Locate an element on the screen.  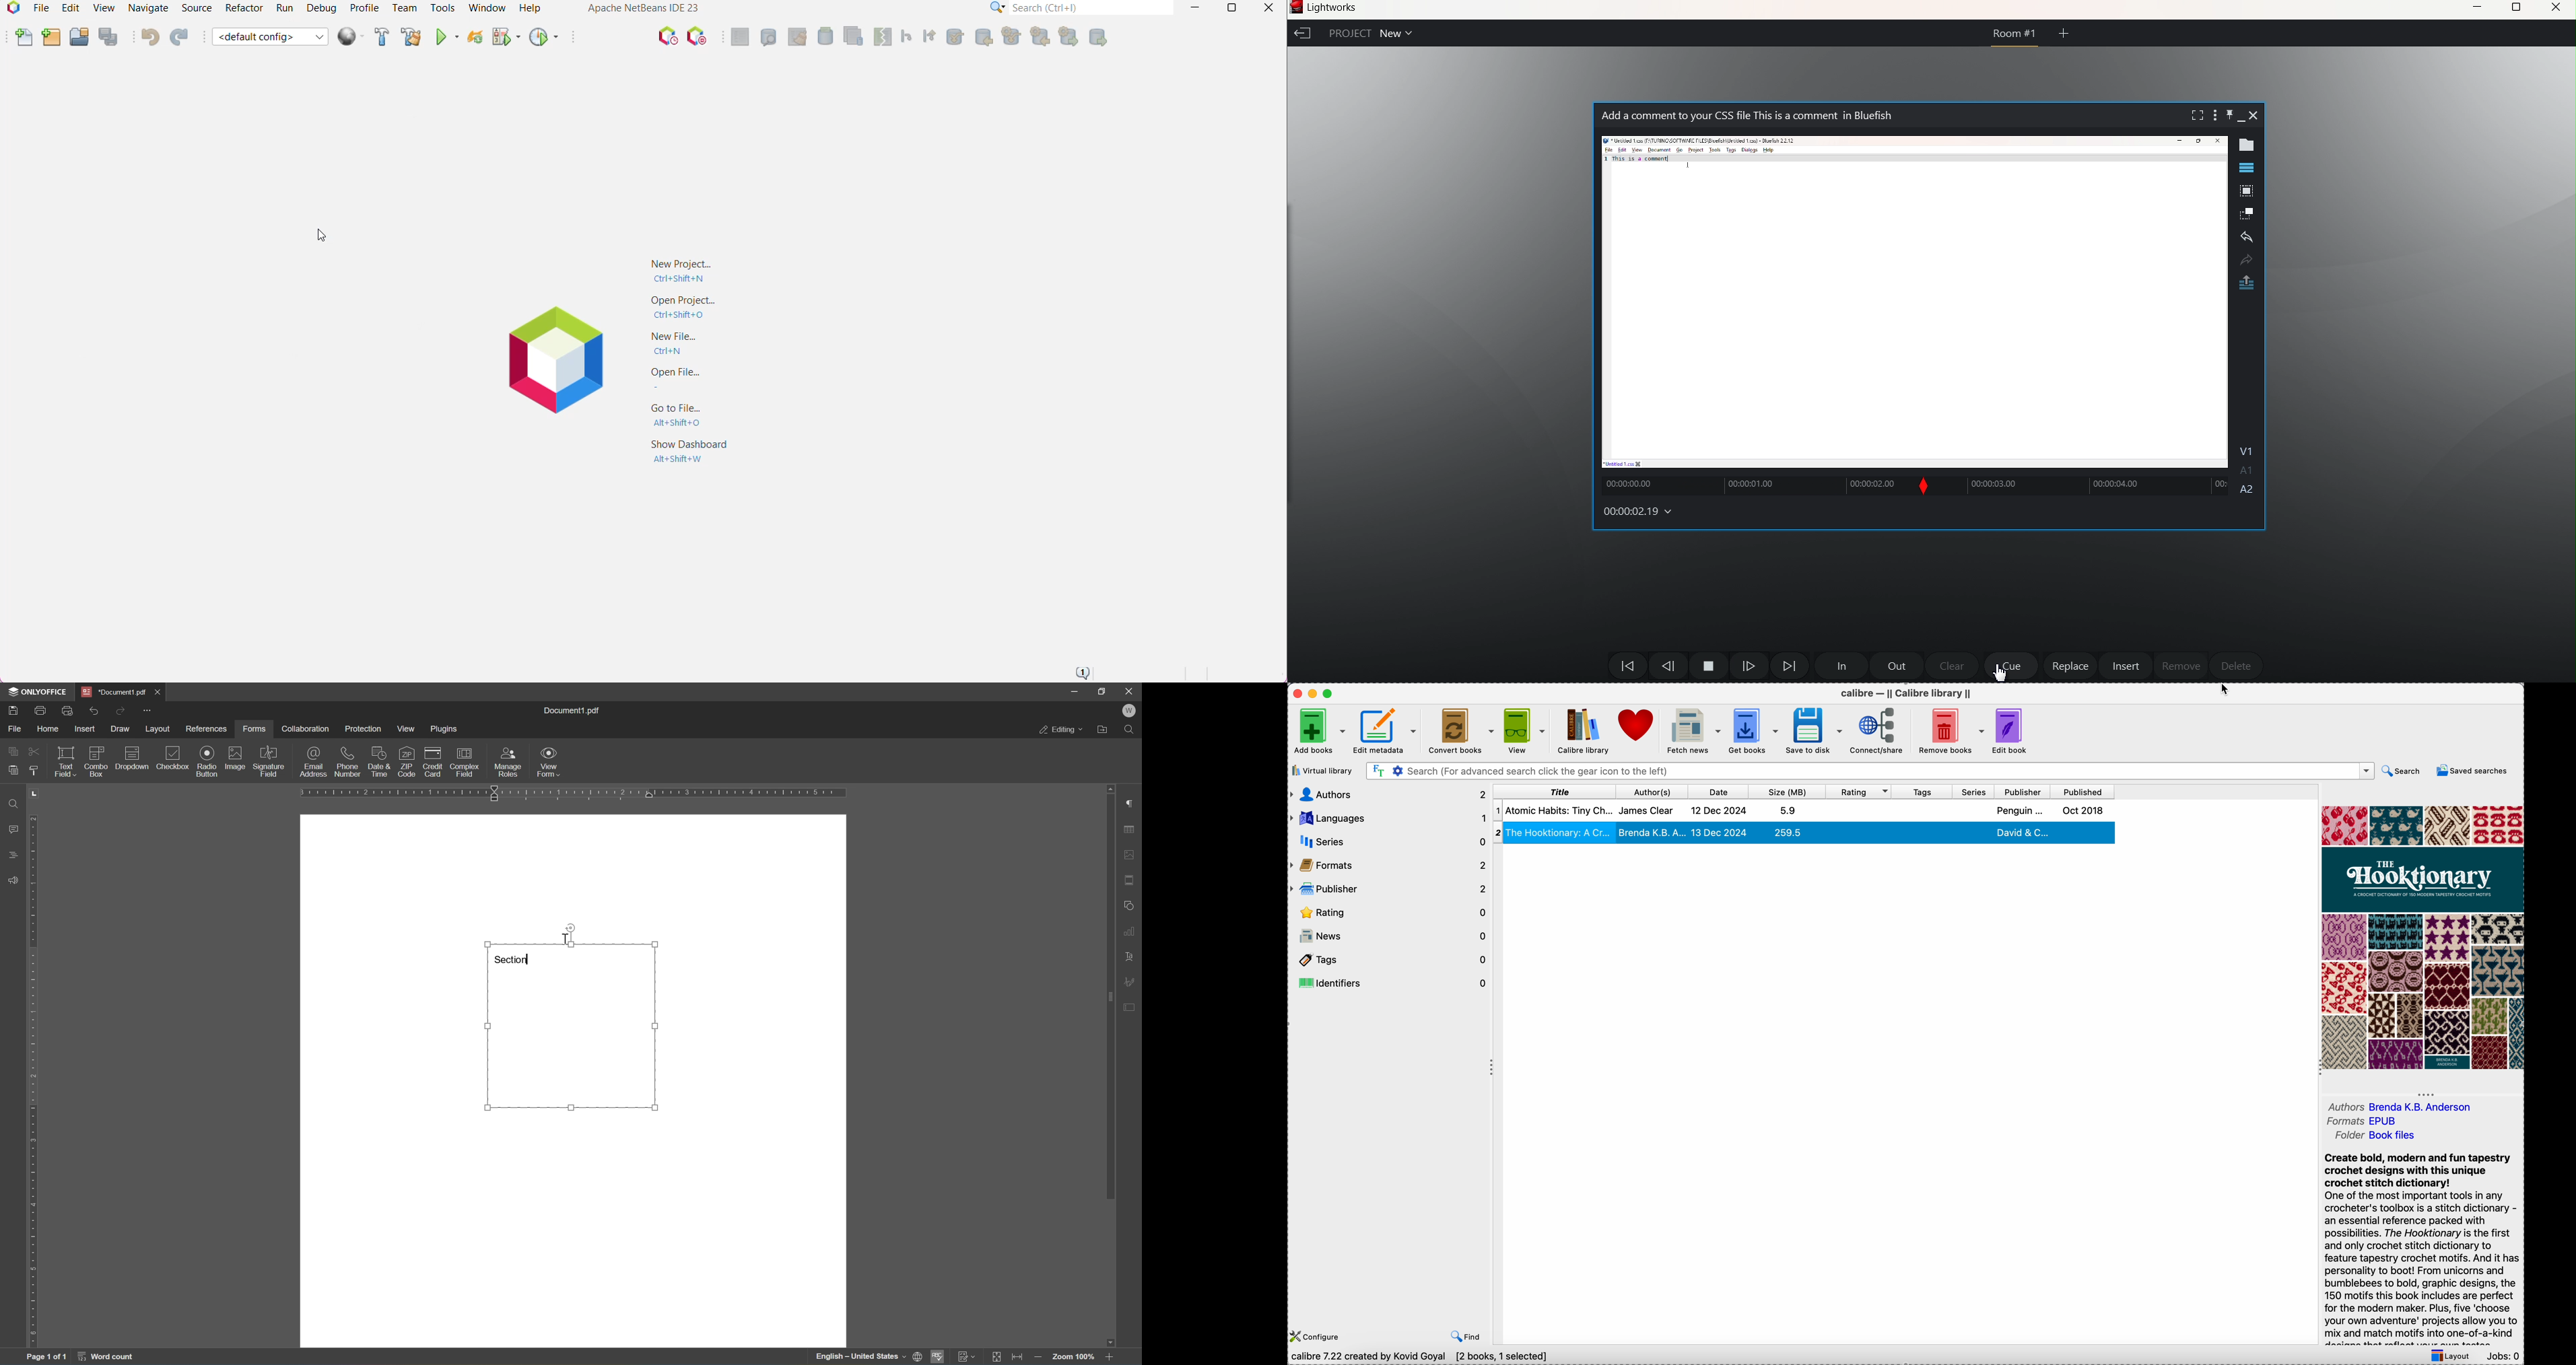
checkbox is located at coordinates (174, 758).